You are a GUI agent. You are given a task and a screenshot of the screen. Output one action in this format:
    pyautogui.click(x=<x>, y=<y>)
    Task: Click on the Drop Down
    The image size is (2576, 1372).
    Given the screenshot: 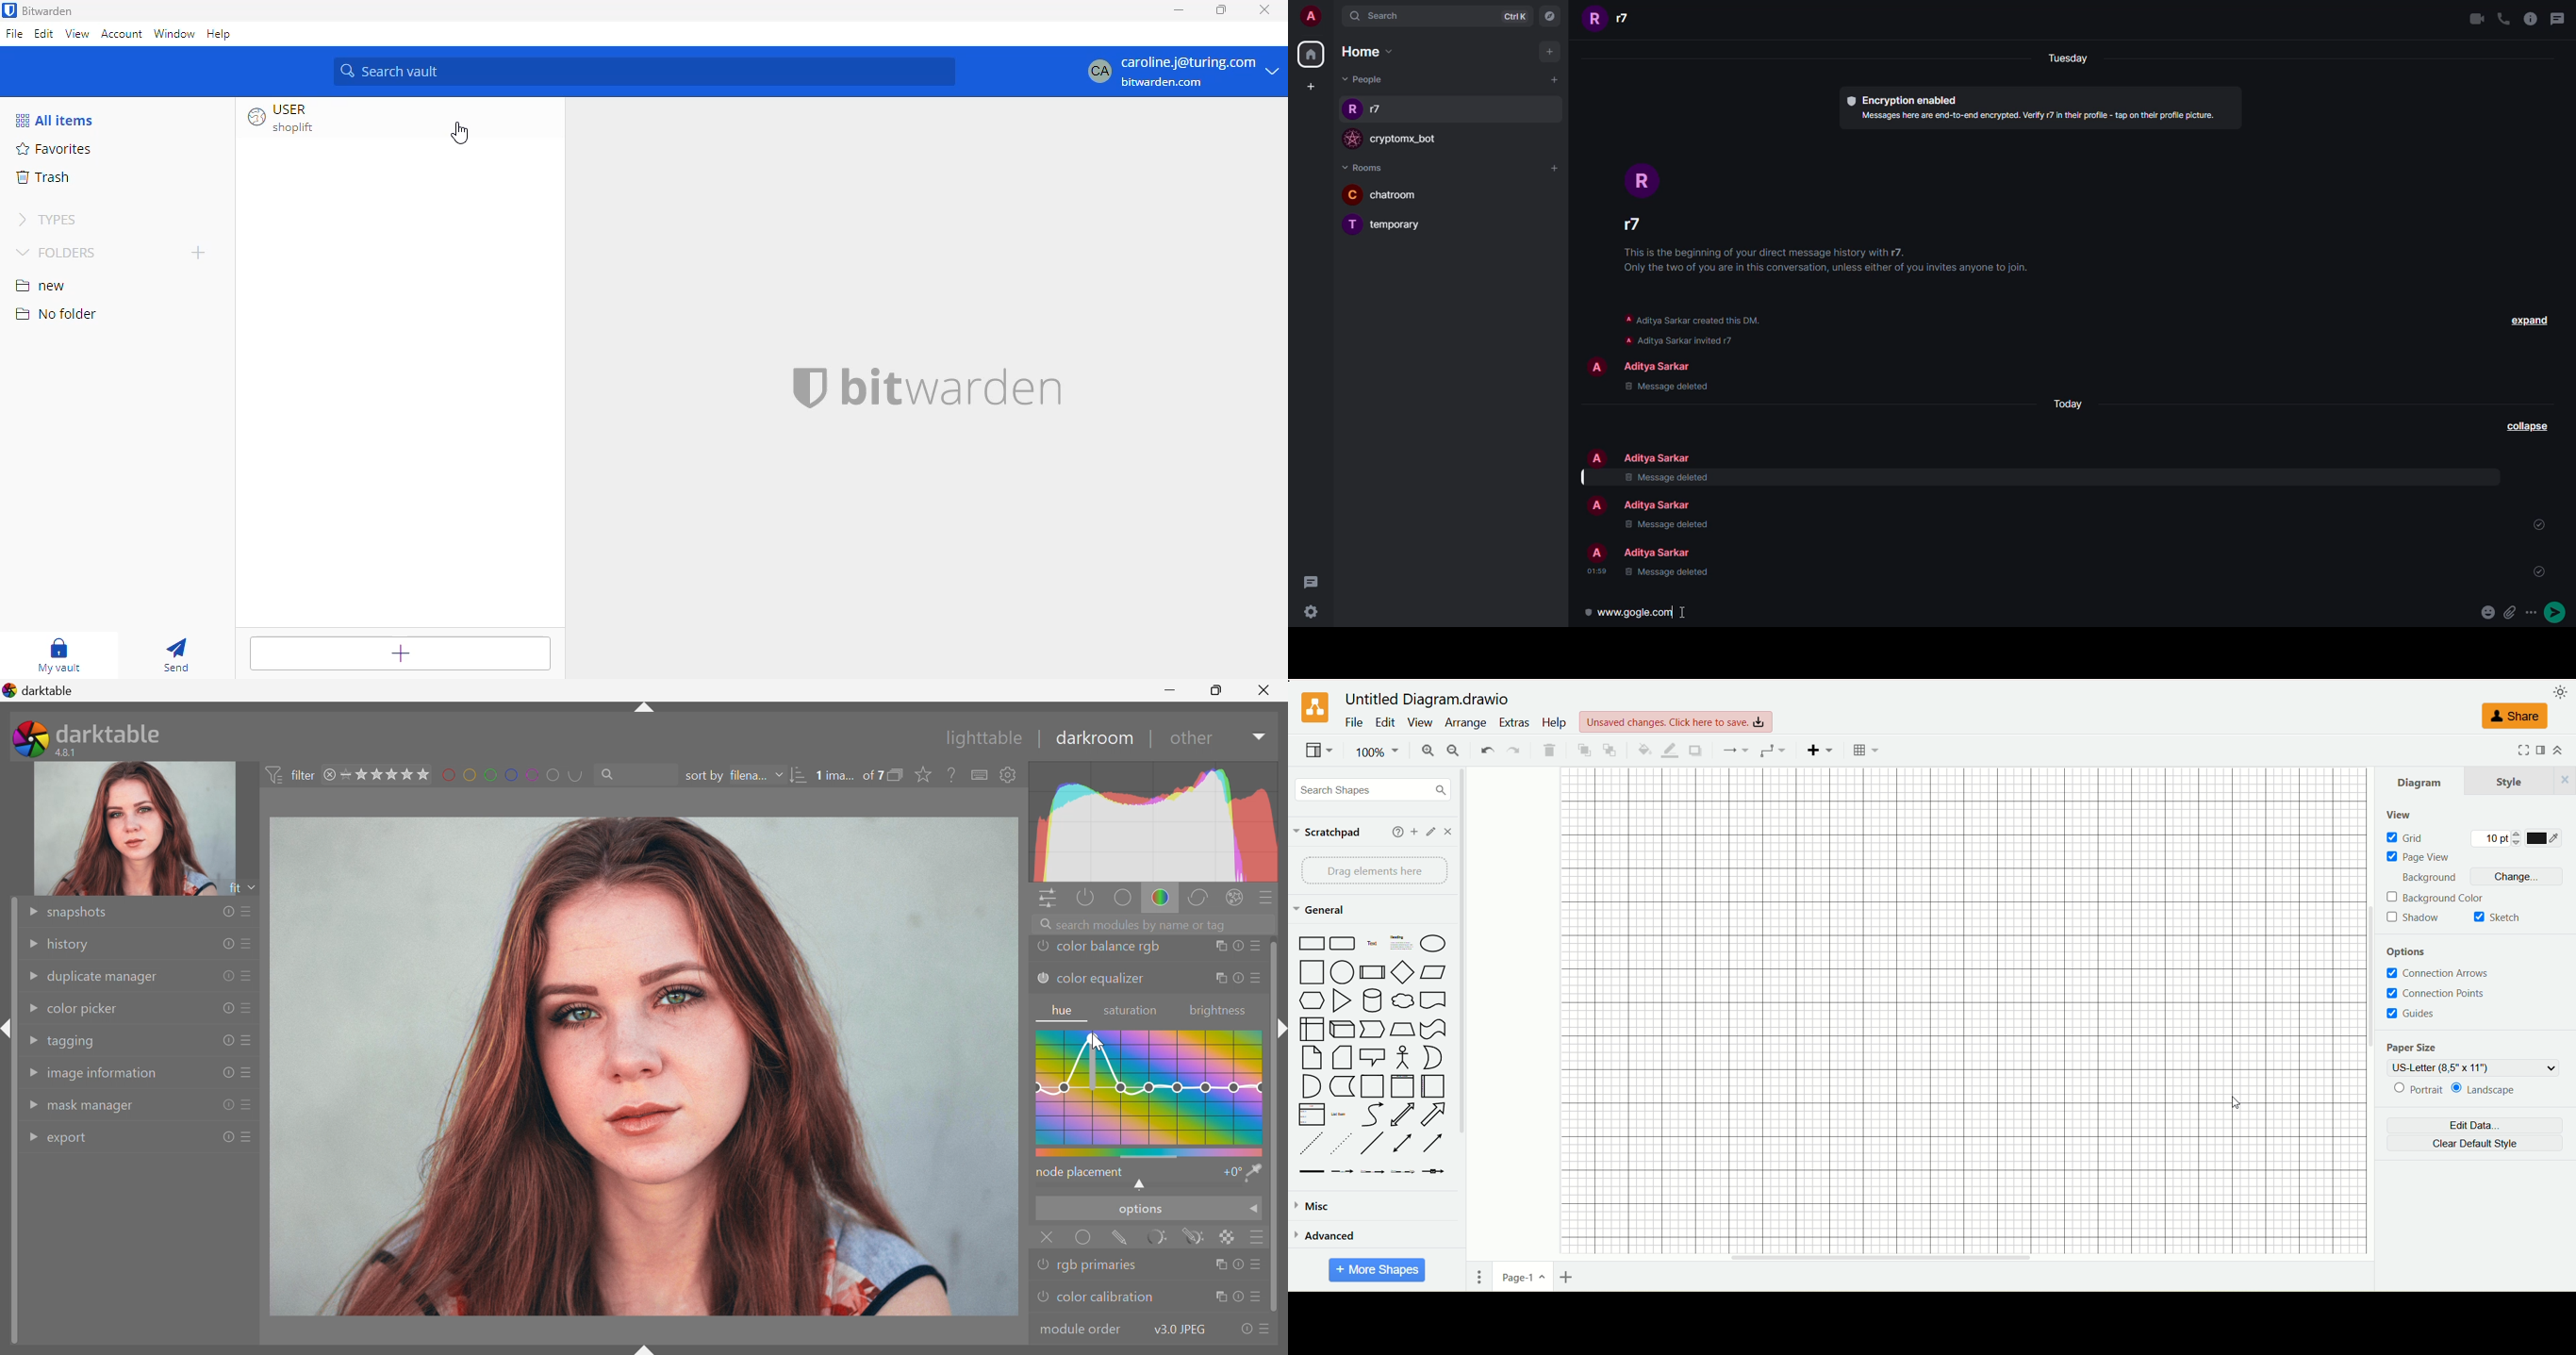 What is the action you would take?
    pyautogui.click(x=1257, y=738)
    